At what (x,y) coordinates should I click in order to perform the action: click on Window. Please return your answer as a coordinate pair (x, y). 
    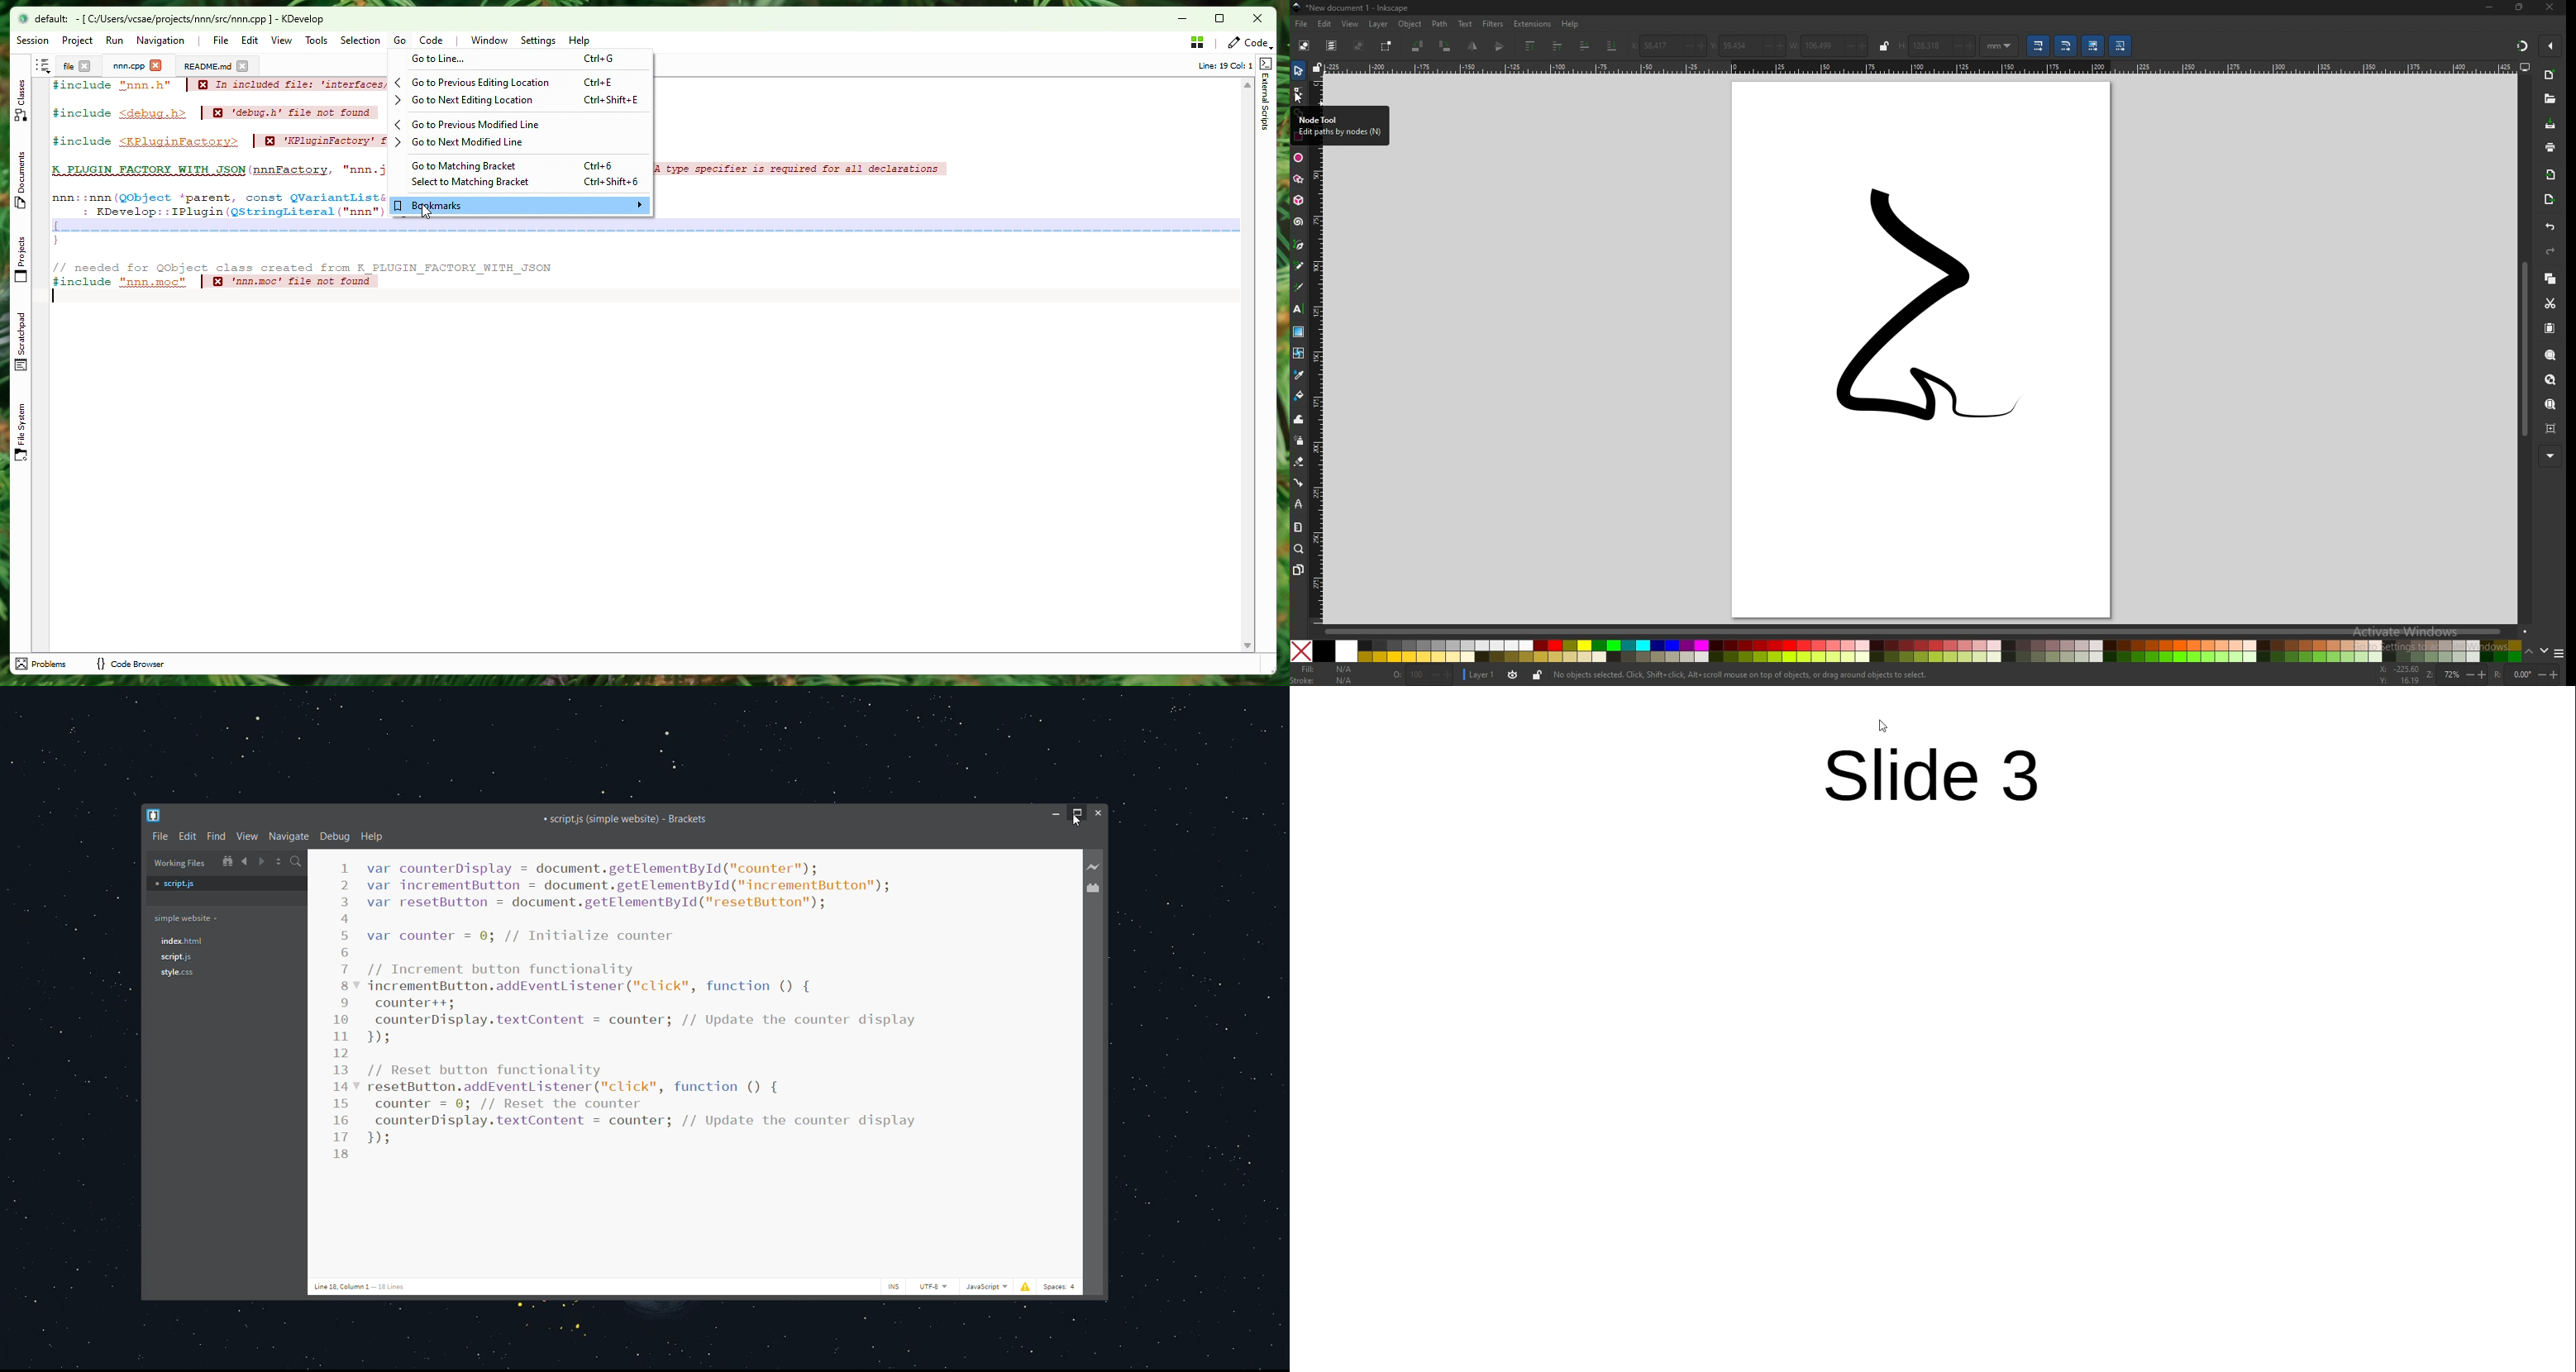
    Looking at the image, I should click on (489, 40).